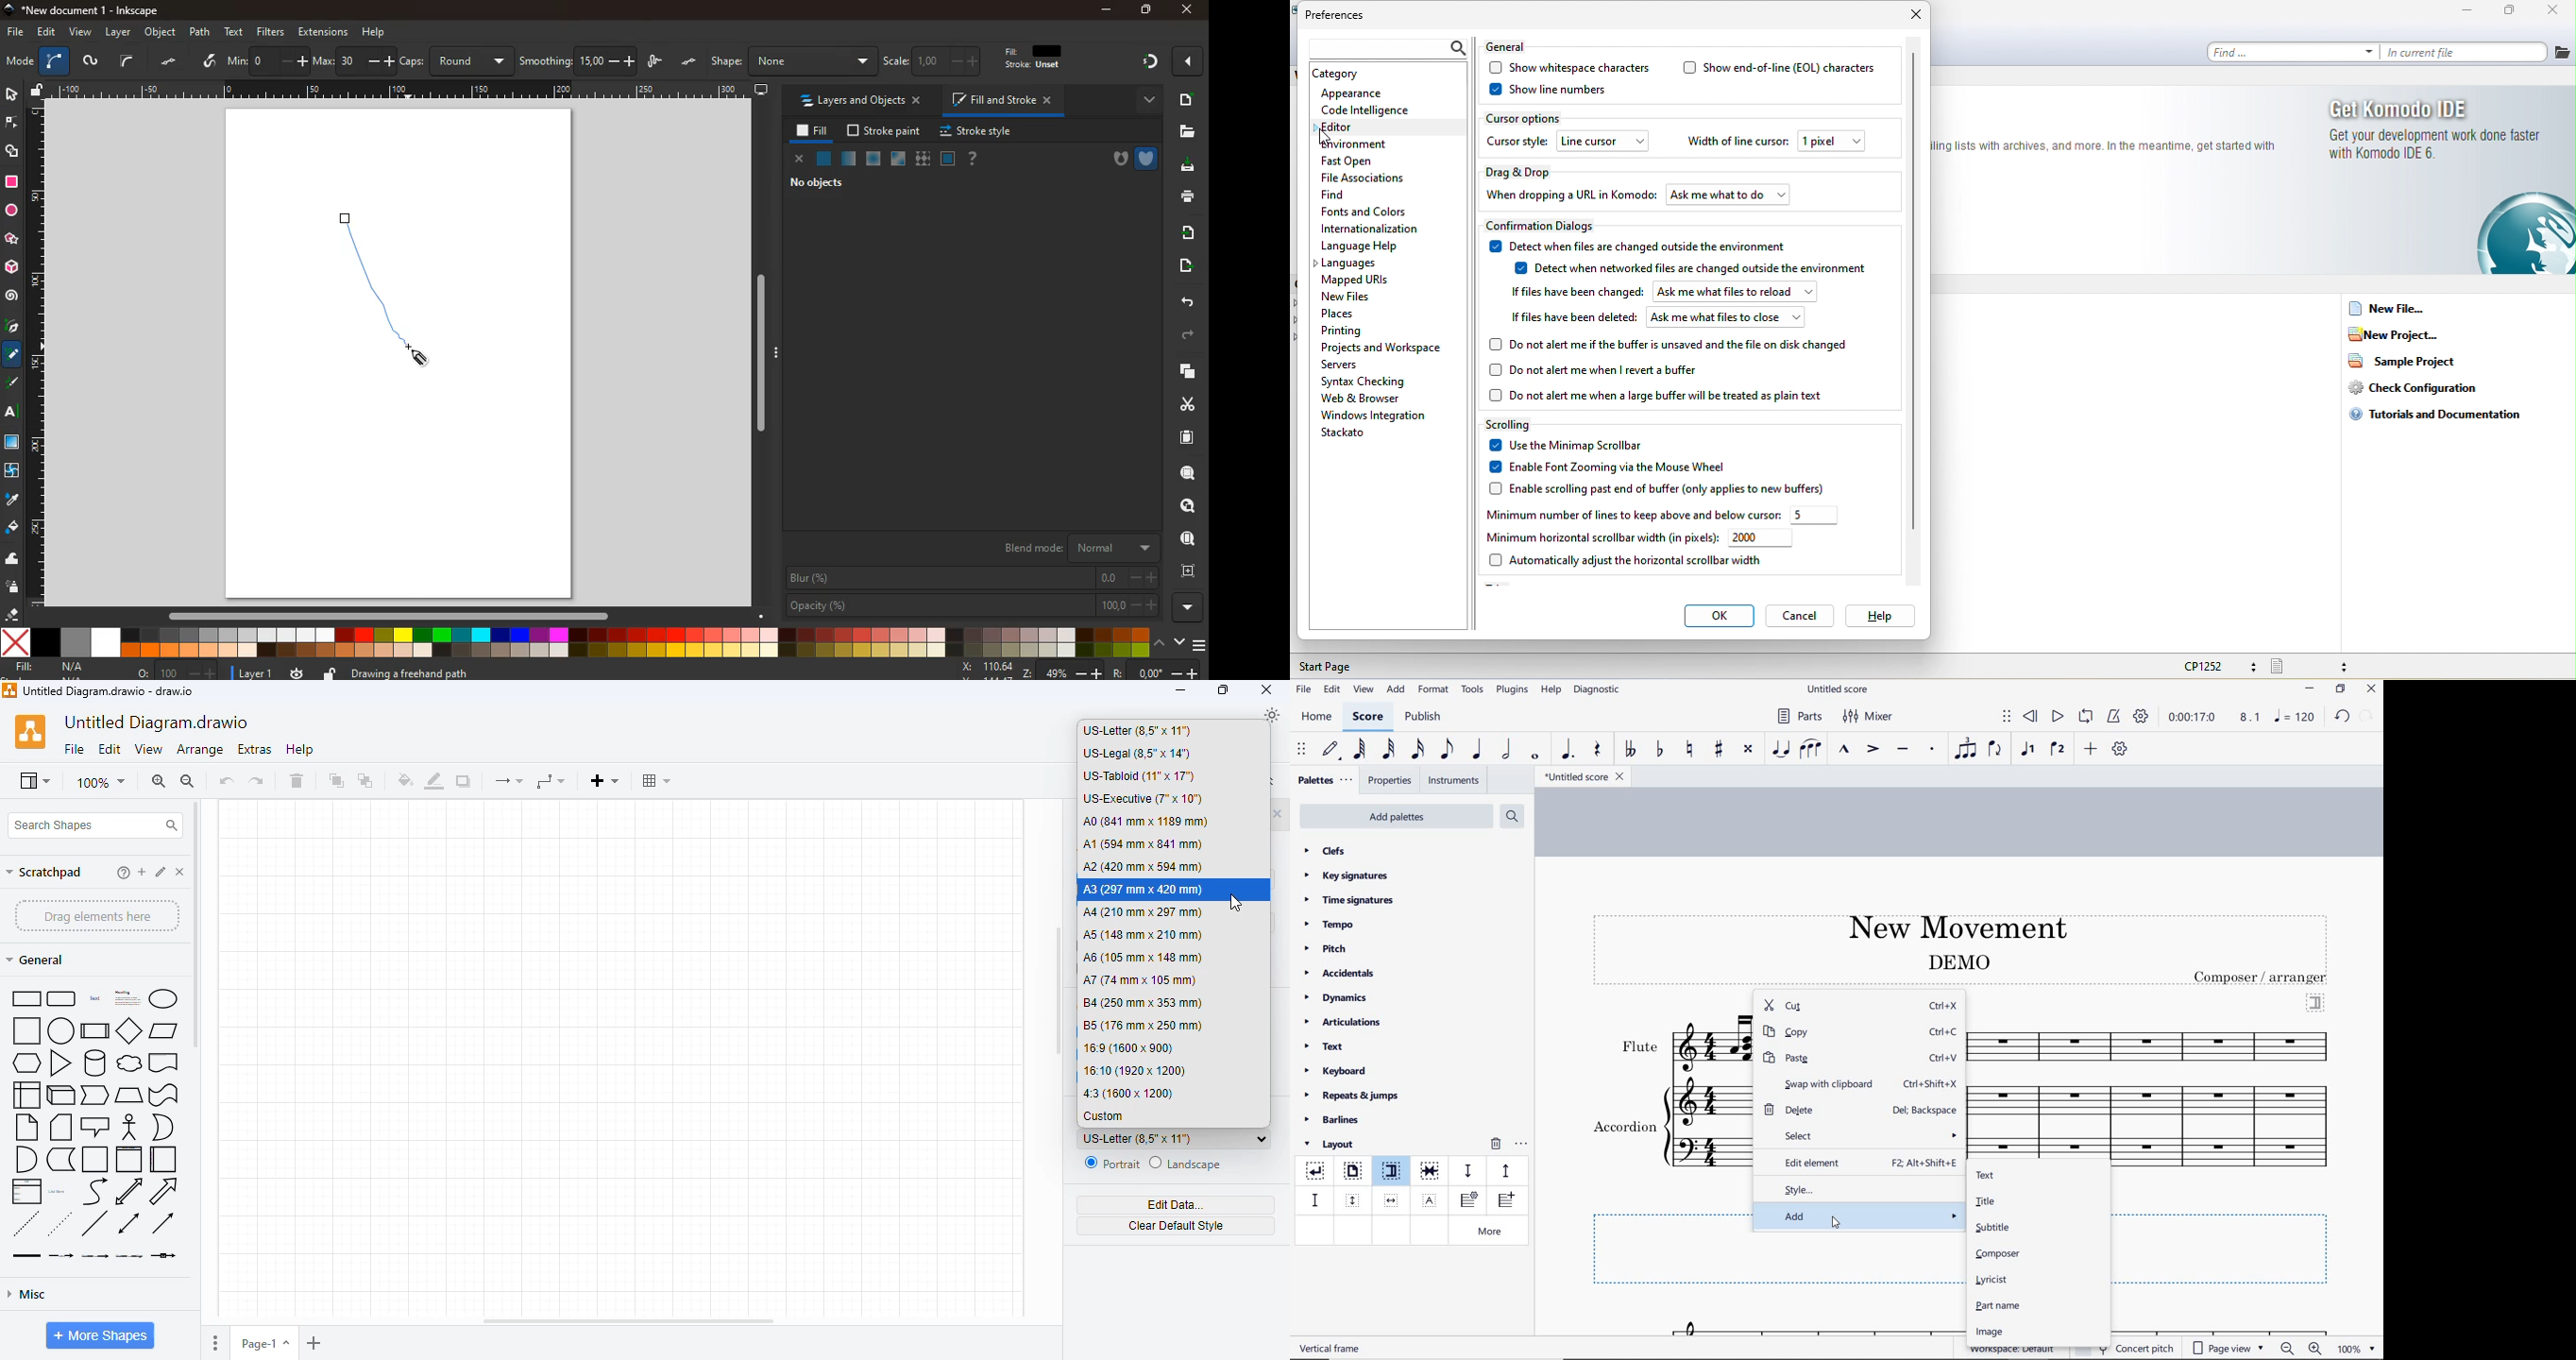 This screenshot has width=2576, height=1372. Describe the element at coordinates (195, 924) in the screenshot. I see `vertical scroll bar` at that location.